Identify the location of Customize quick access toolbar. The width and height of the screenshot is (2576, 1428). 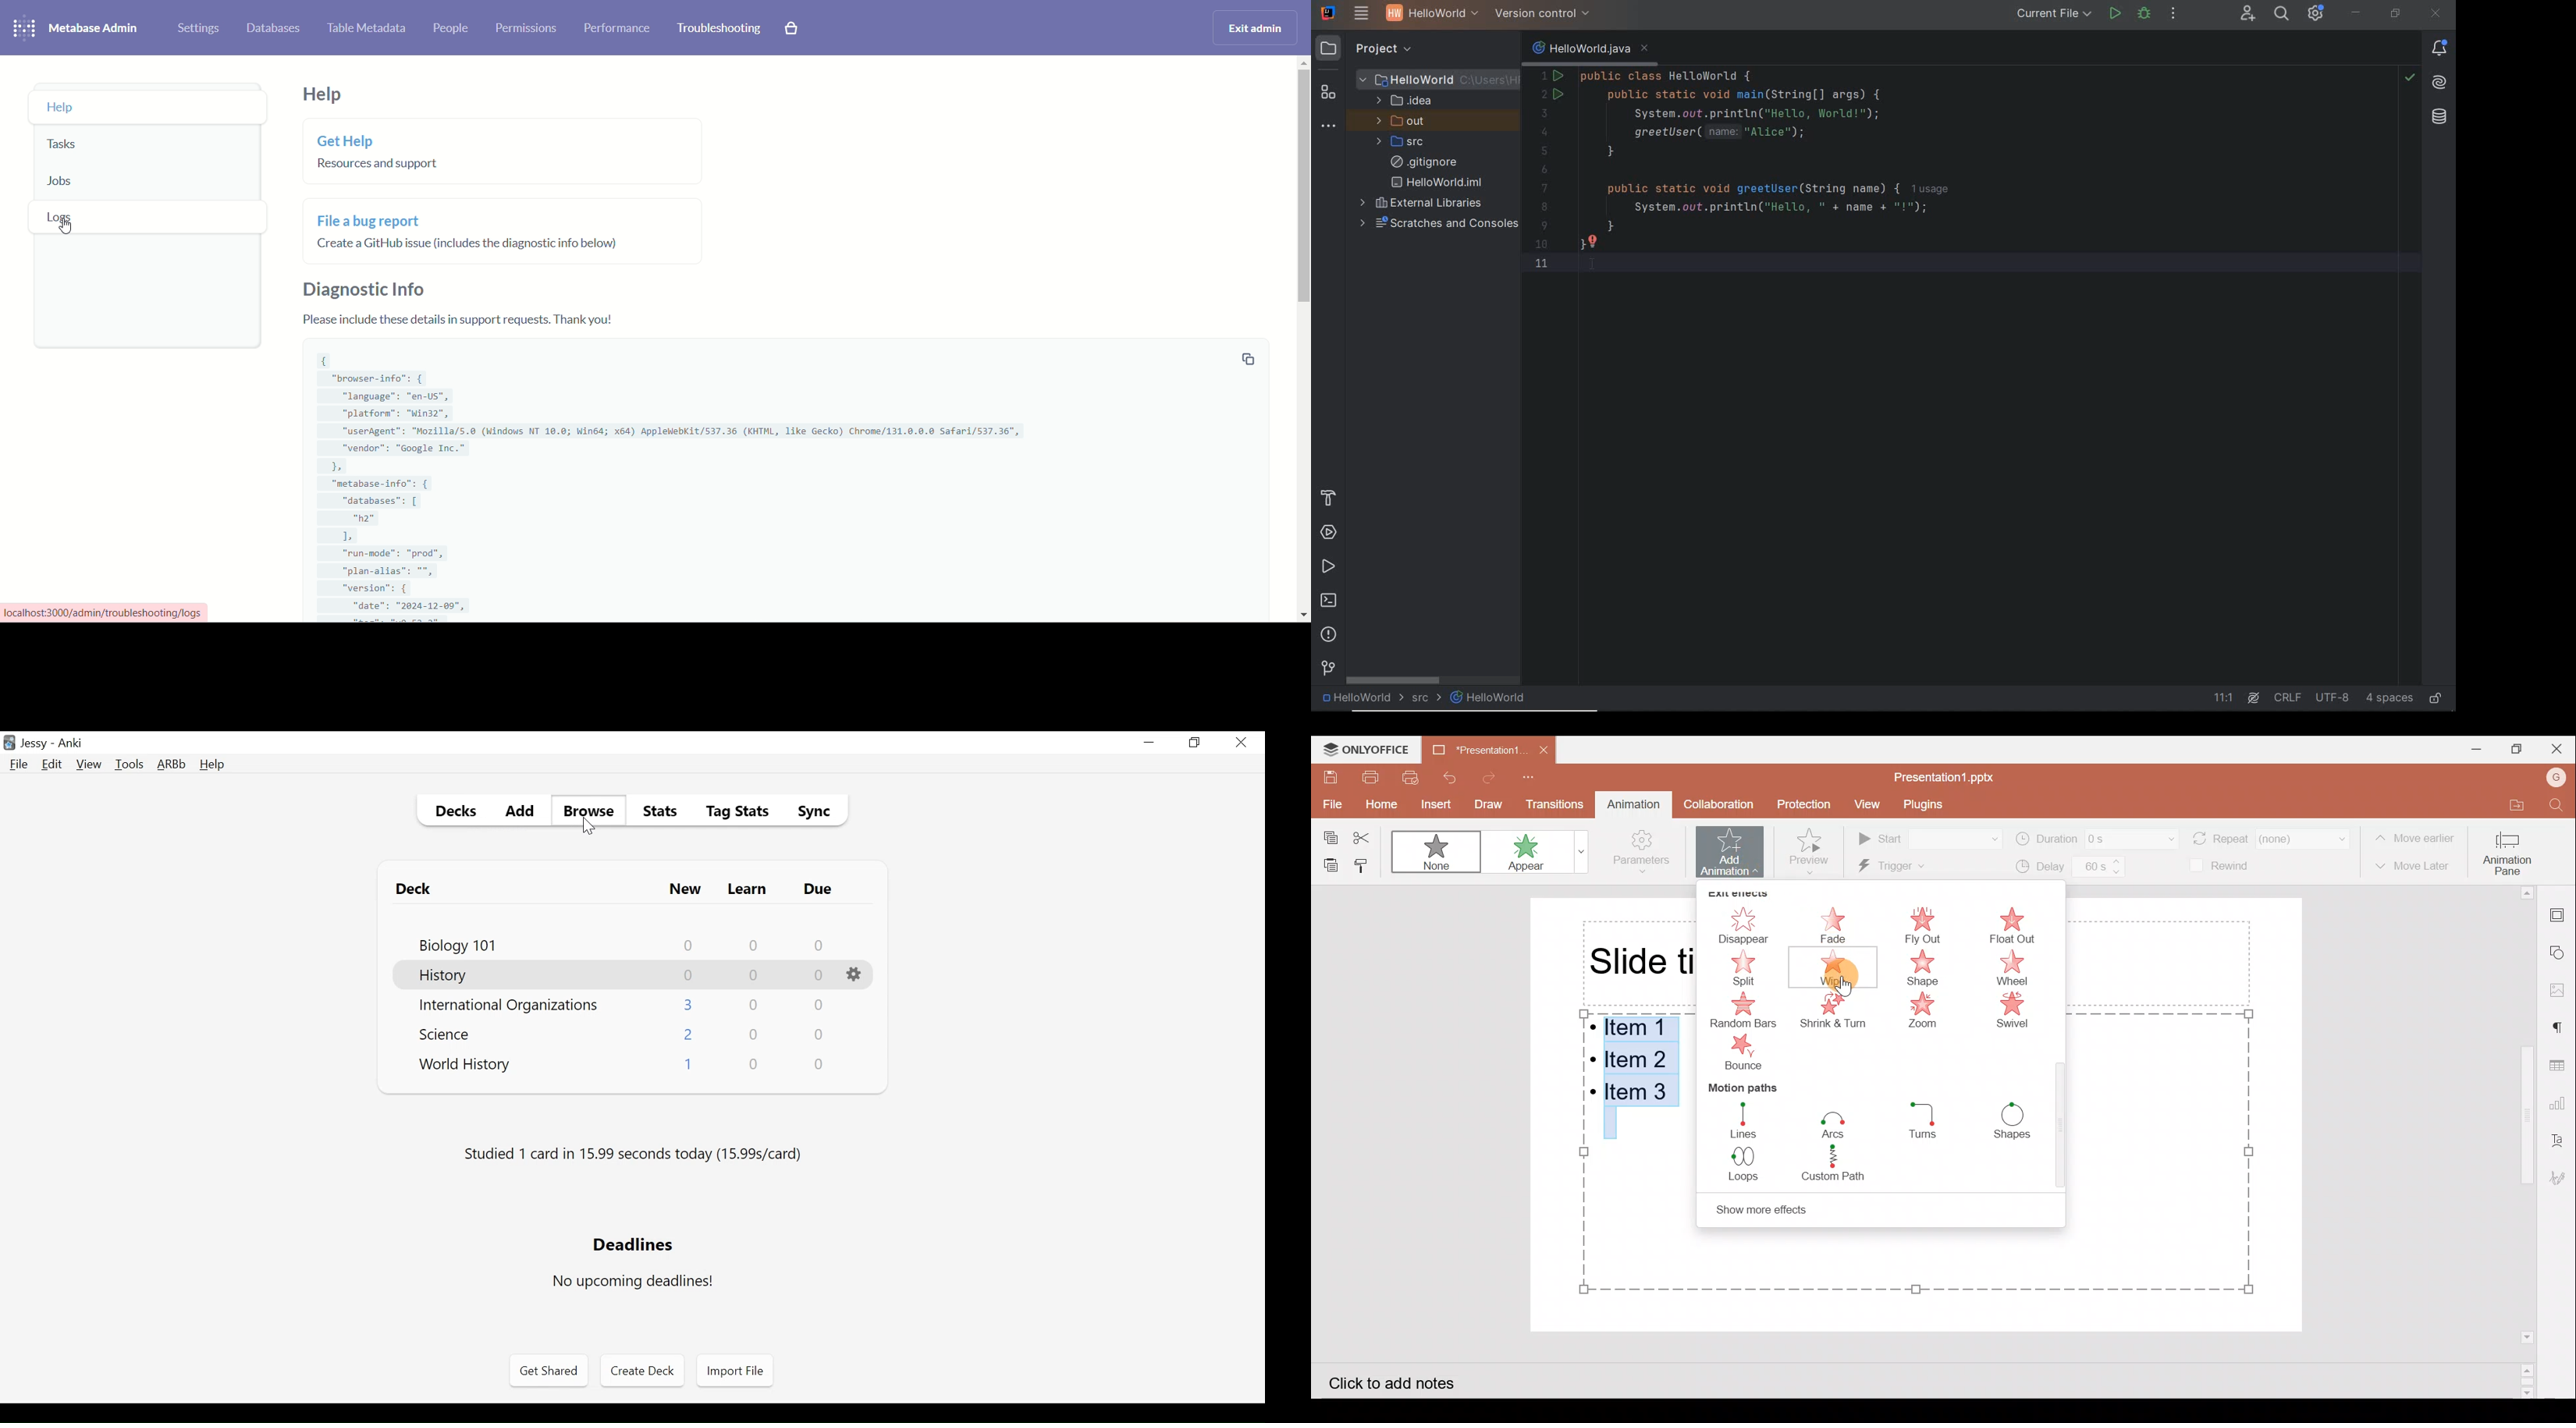
(1536, 776).